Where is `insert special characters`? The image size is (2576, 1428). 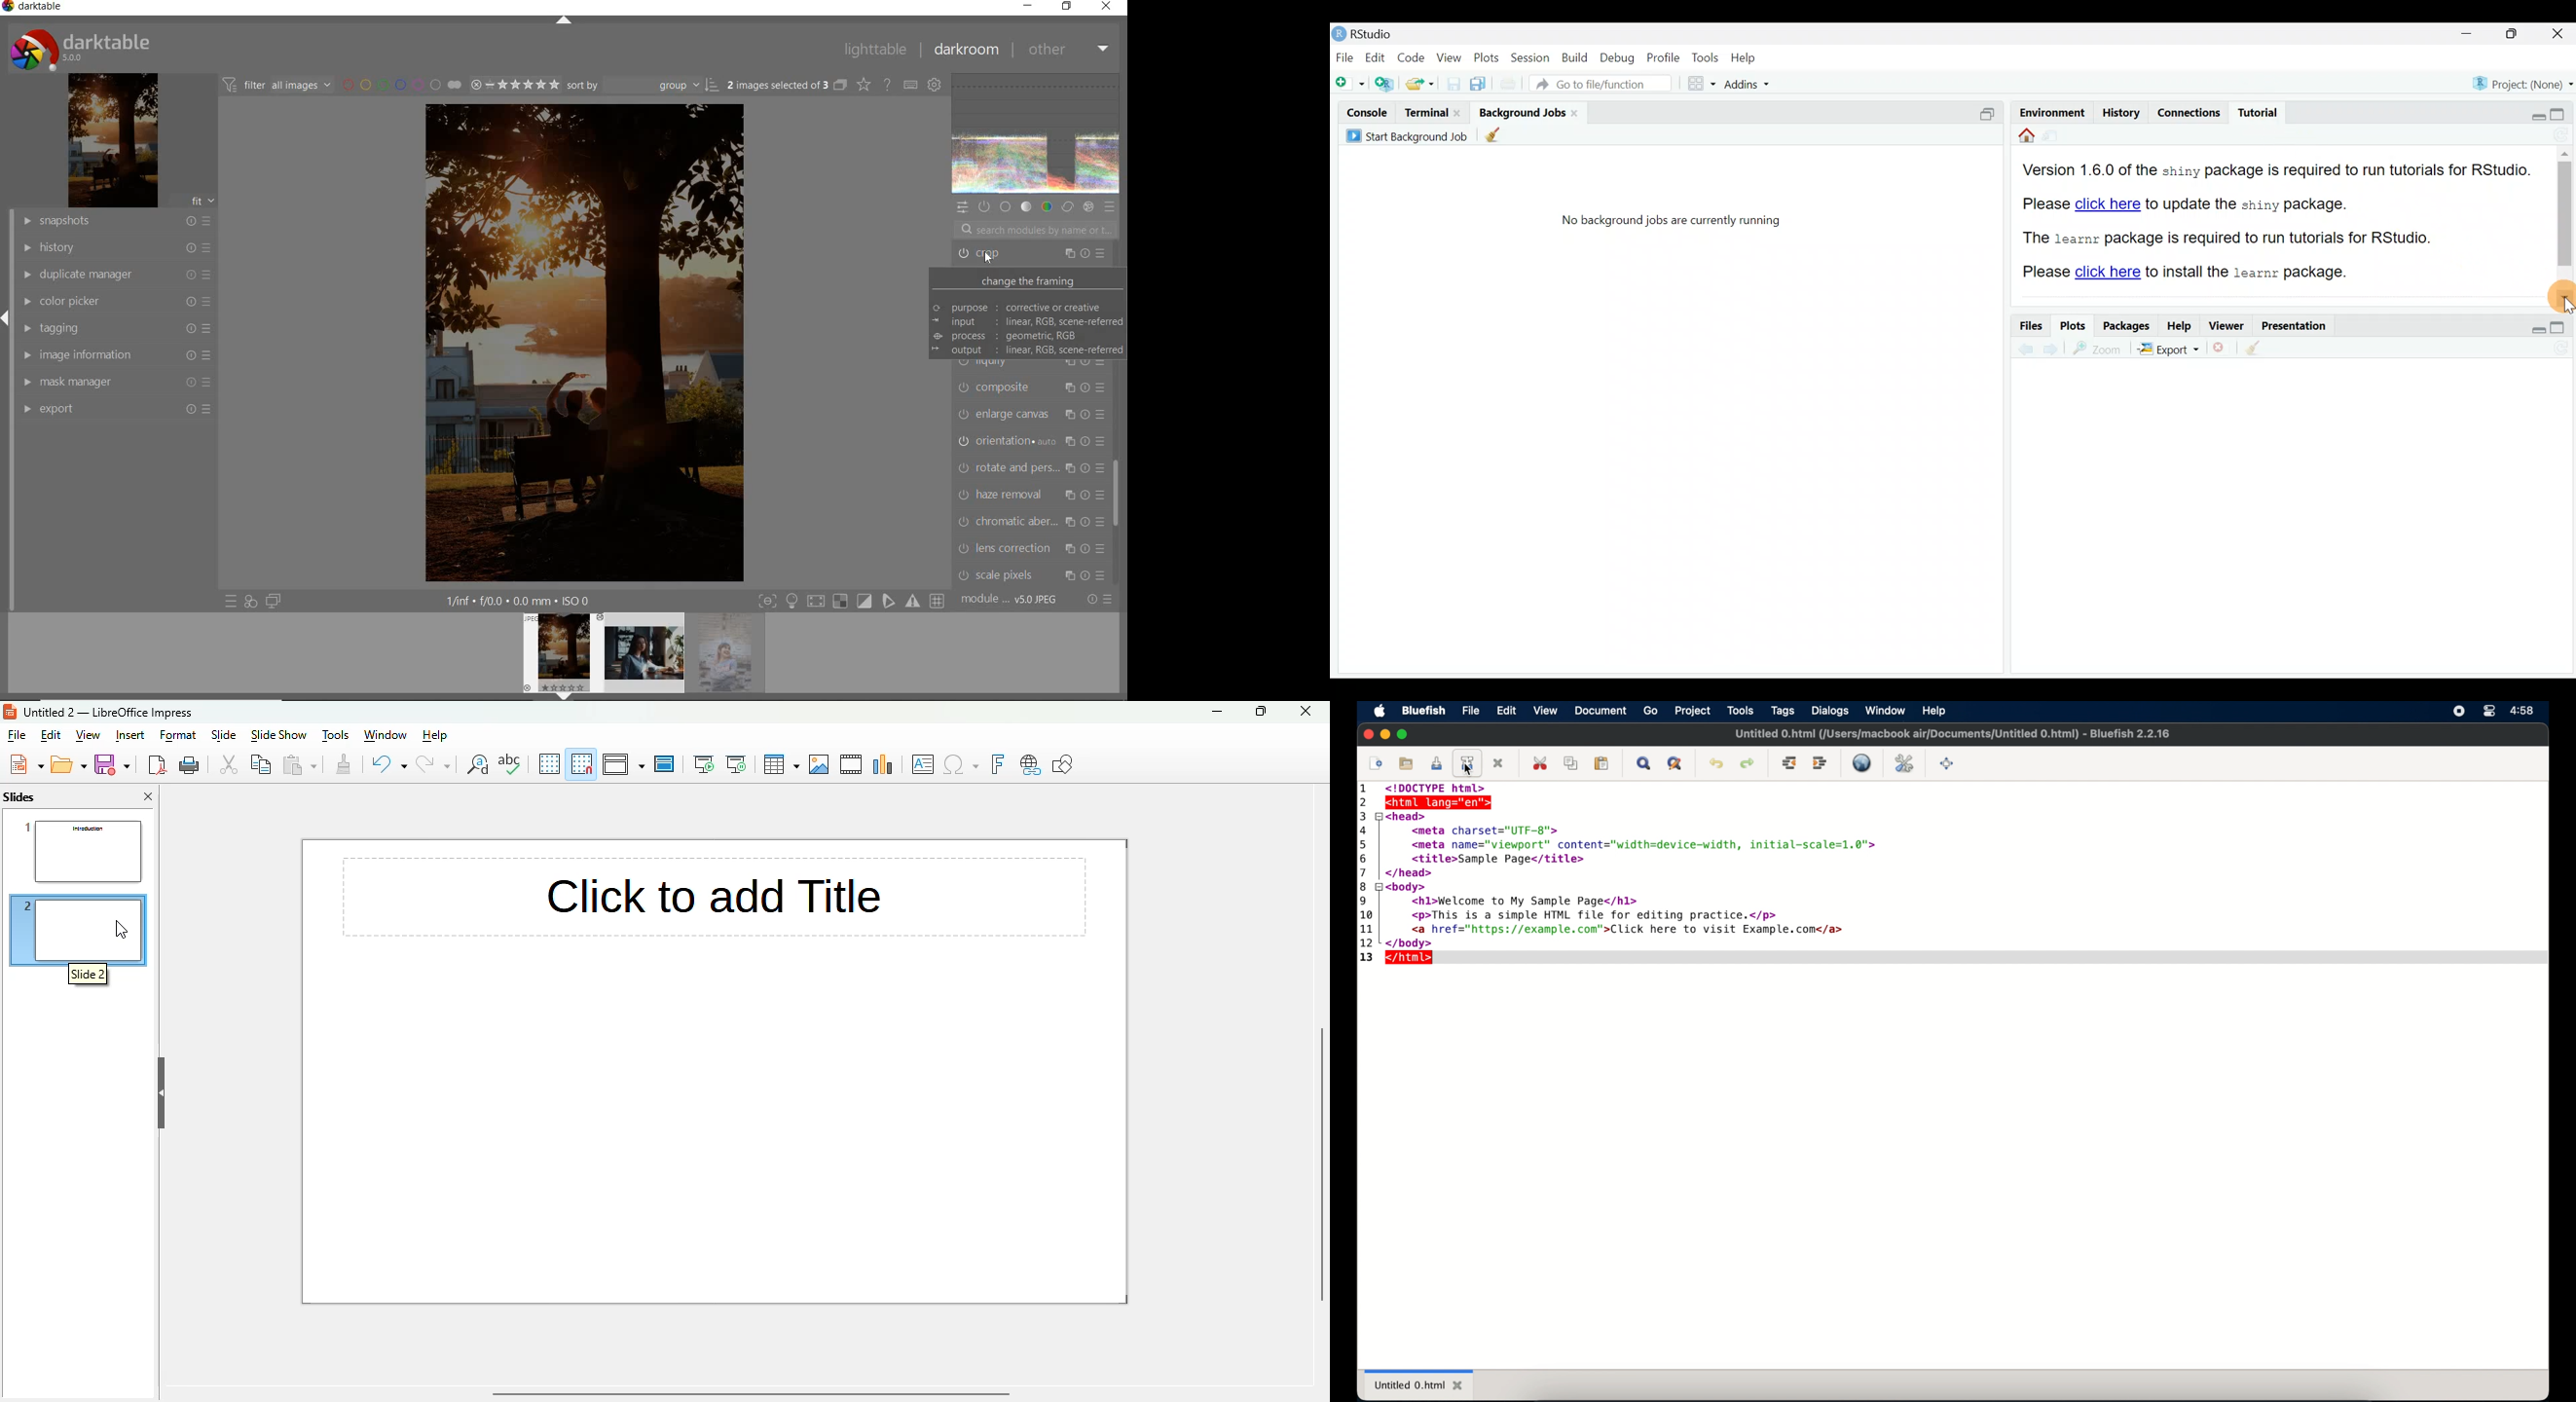 insert special characters is located at coordinates (961, 764).